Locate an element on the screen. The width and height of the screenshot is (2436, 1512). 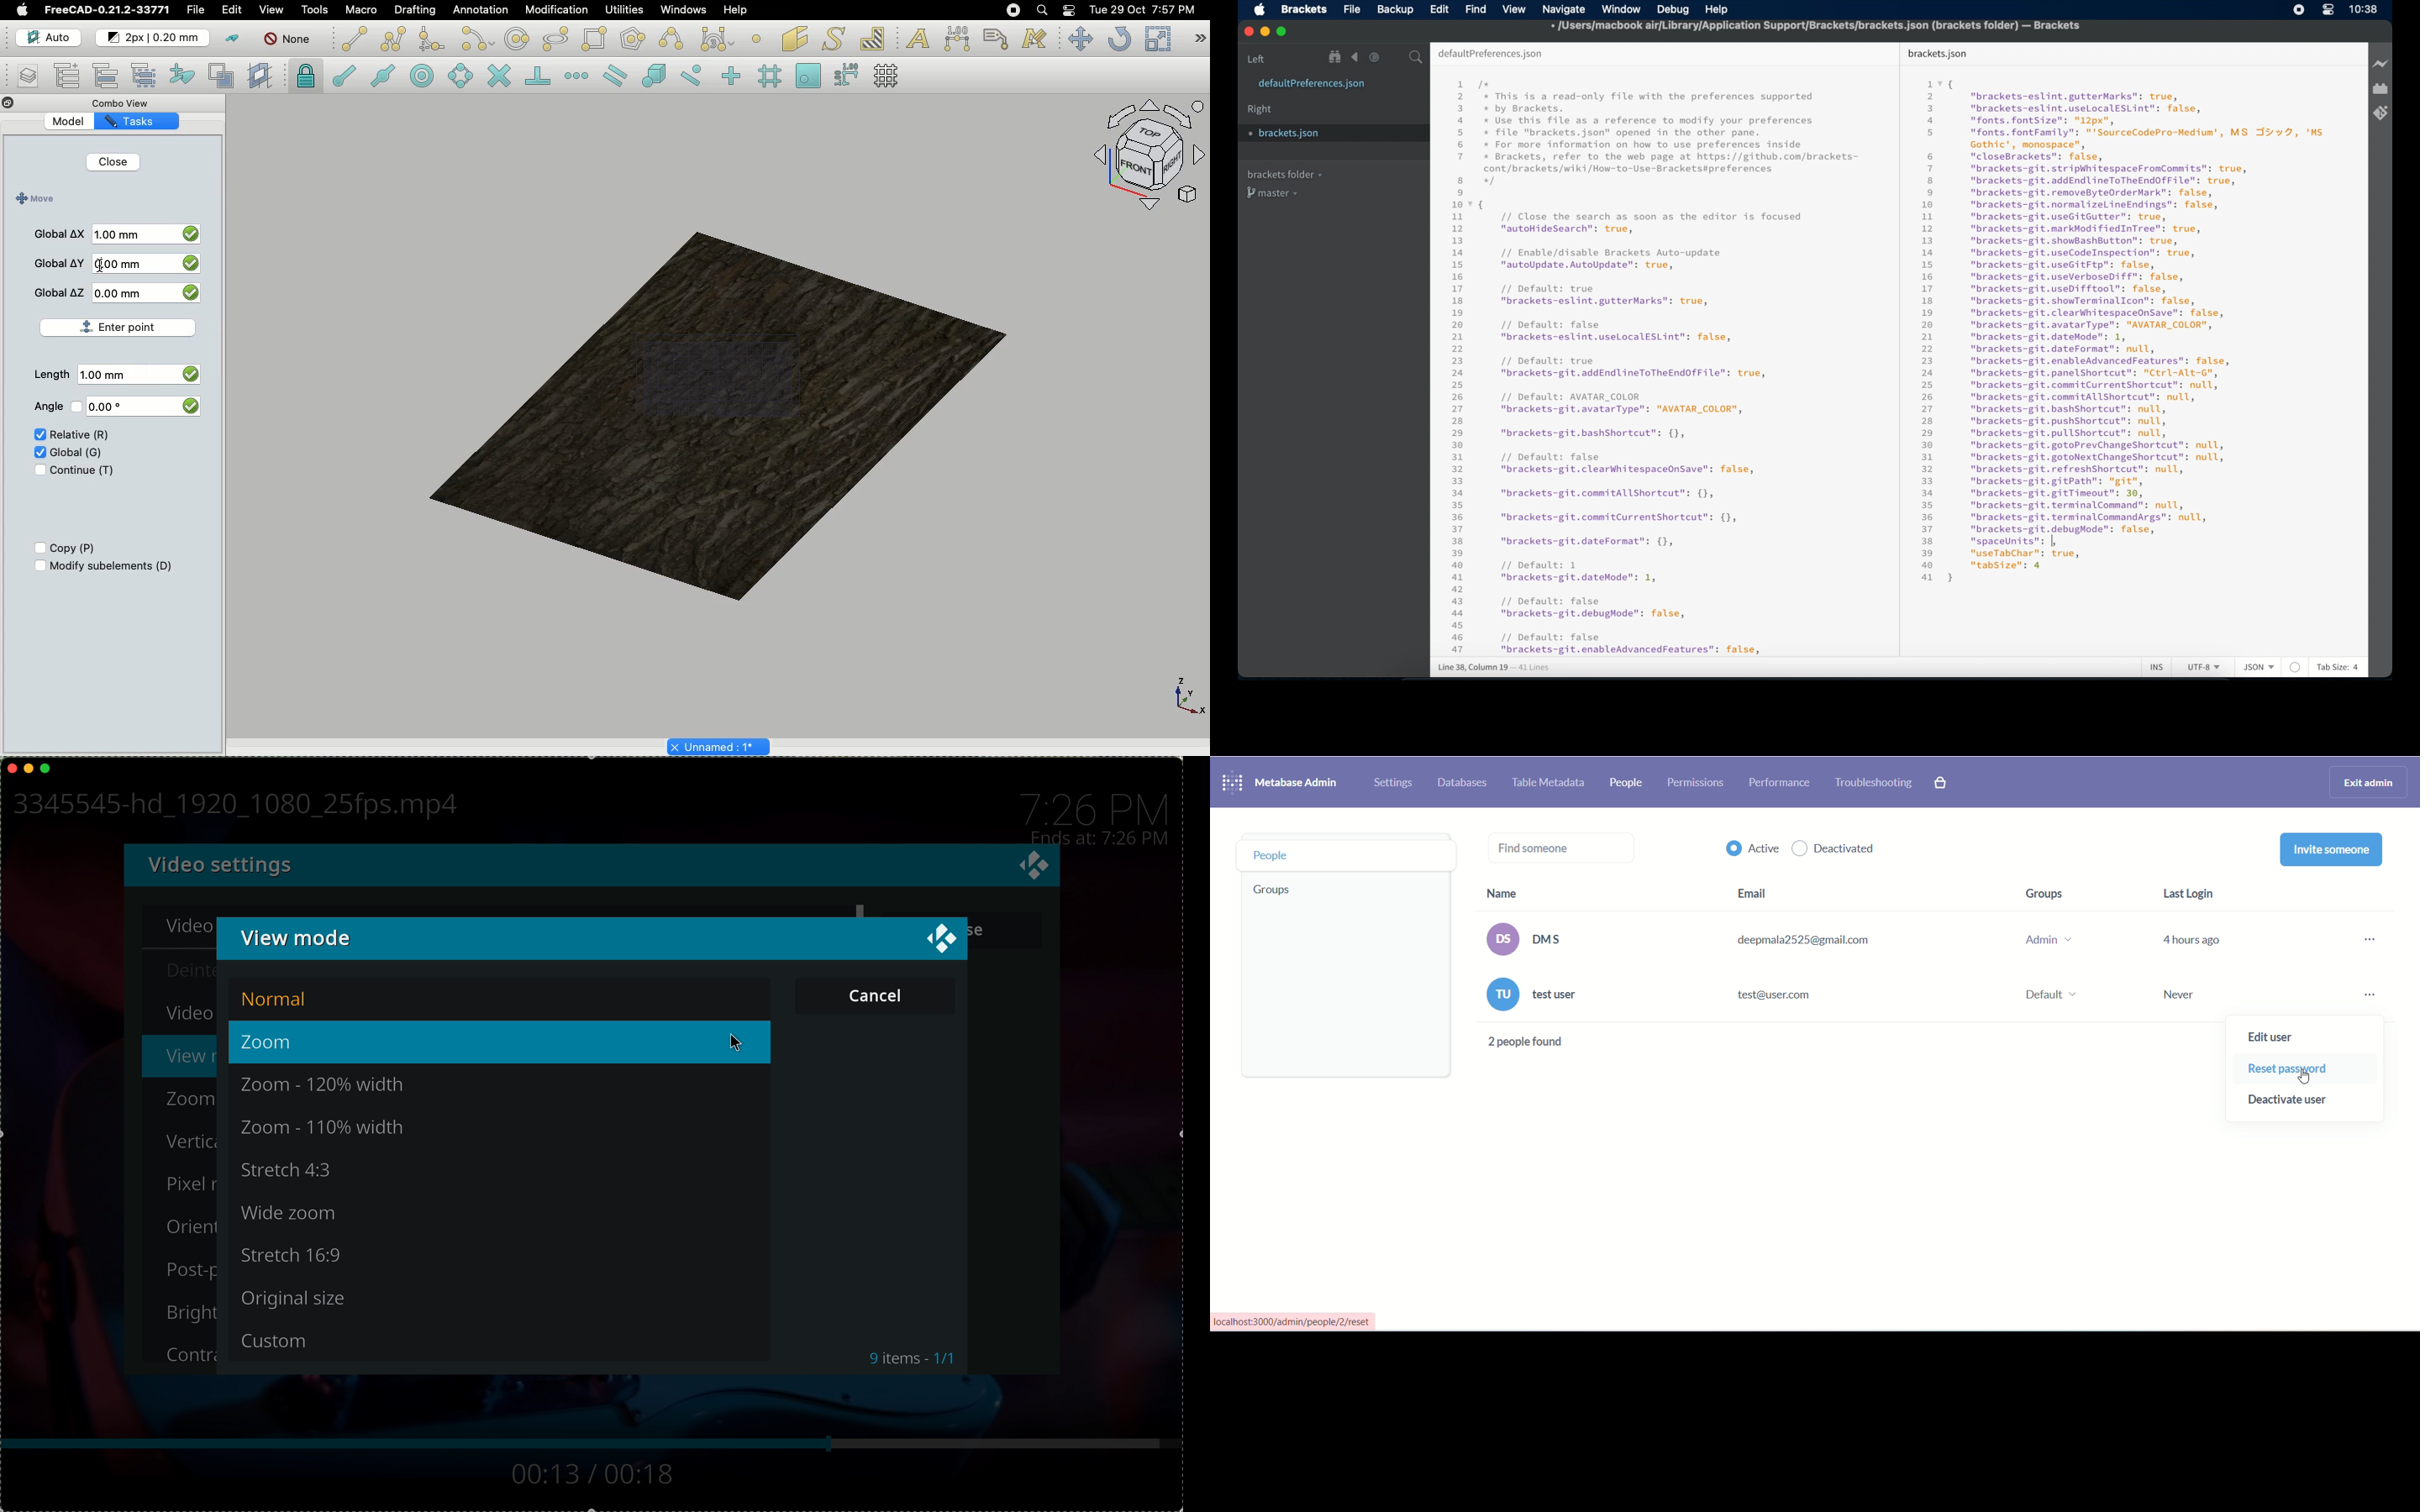
Line is located at coordinates (355, 39).